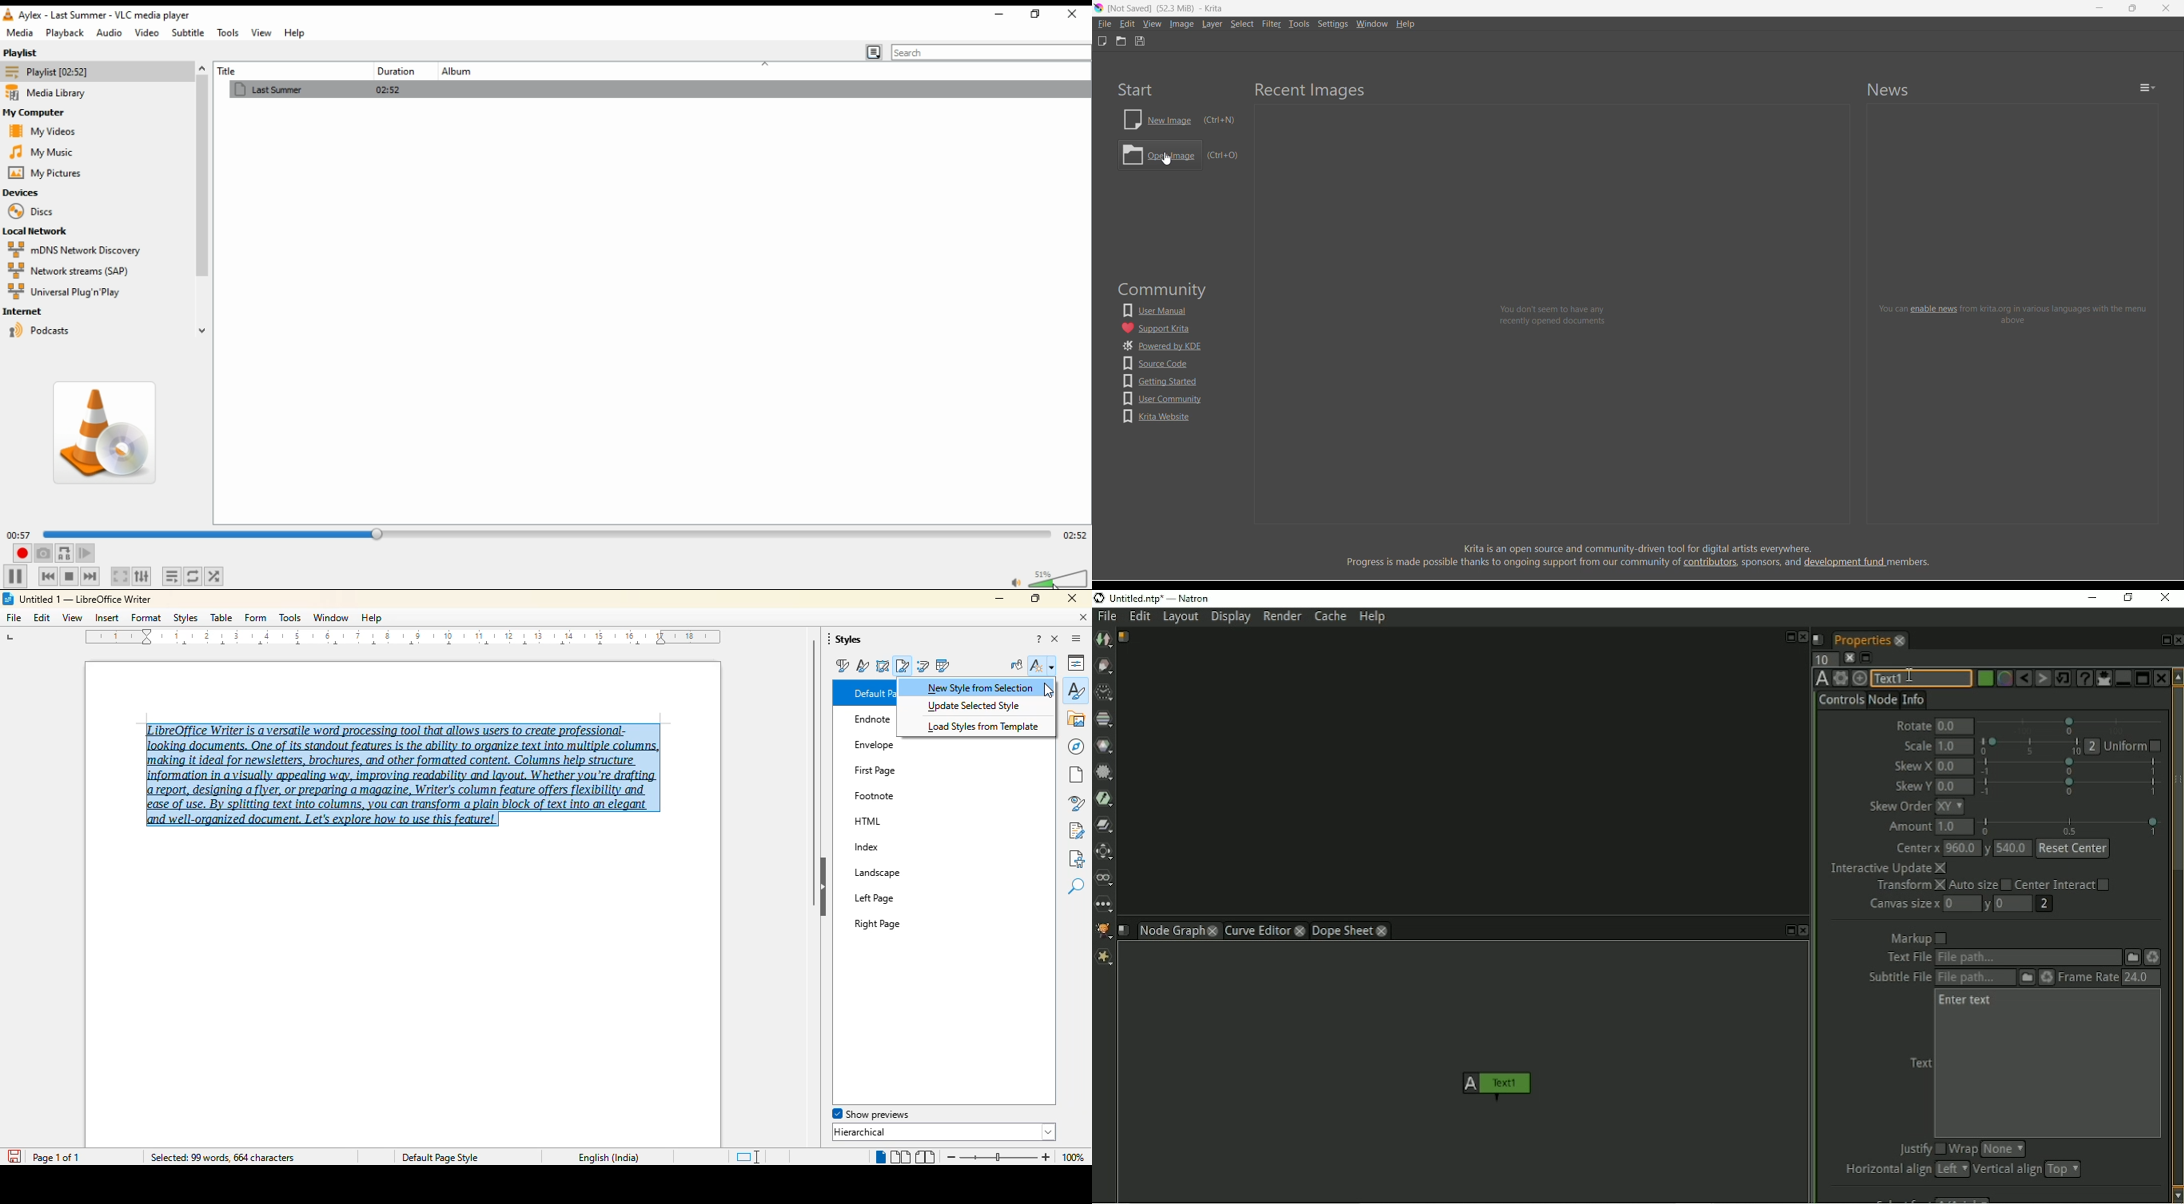 This screenshot has height=1204, width=2184. Describe the element at coordinates (13, 617) in the screenshot. I see `file` at that location.